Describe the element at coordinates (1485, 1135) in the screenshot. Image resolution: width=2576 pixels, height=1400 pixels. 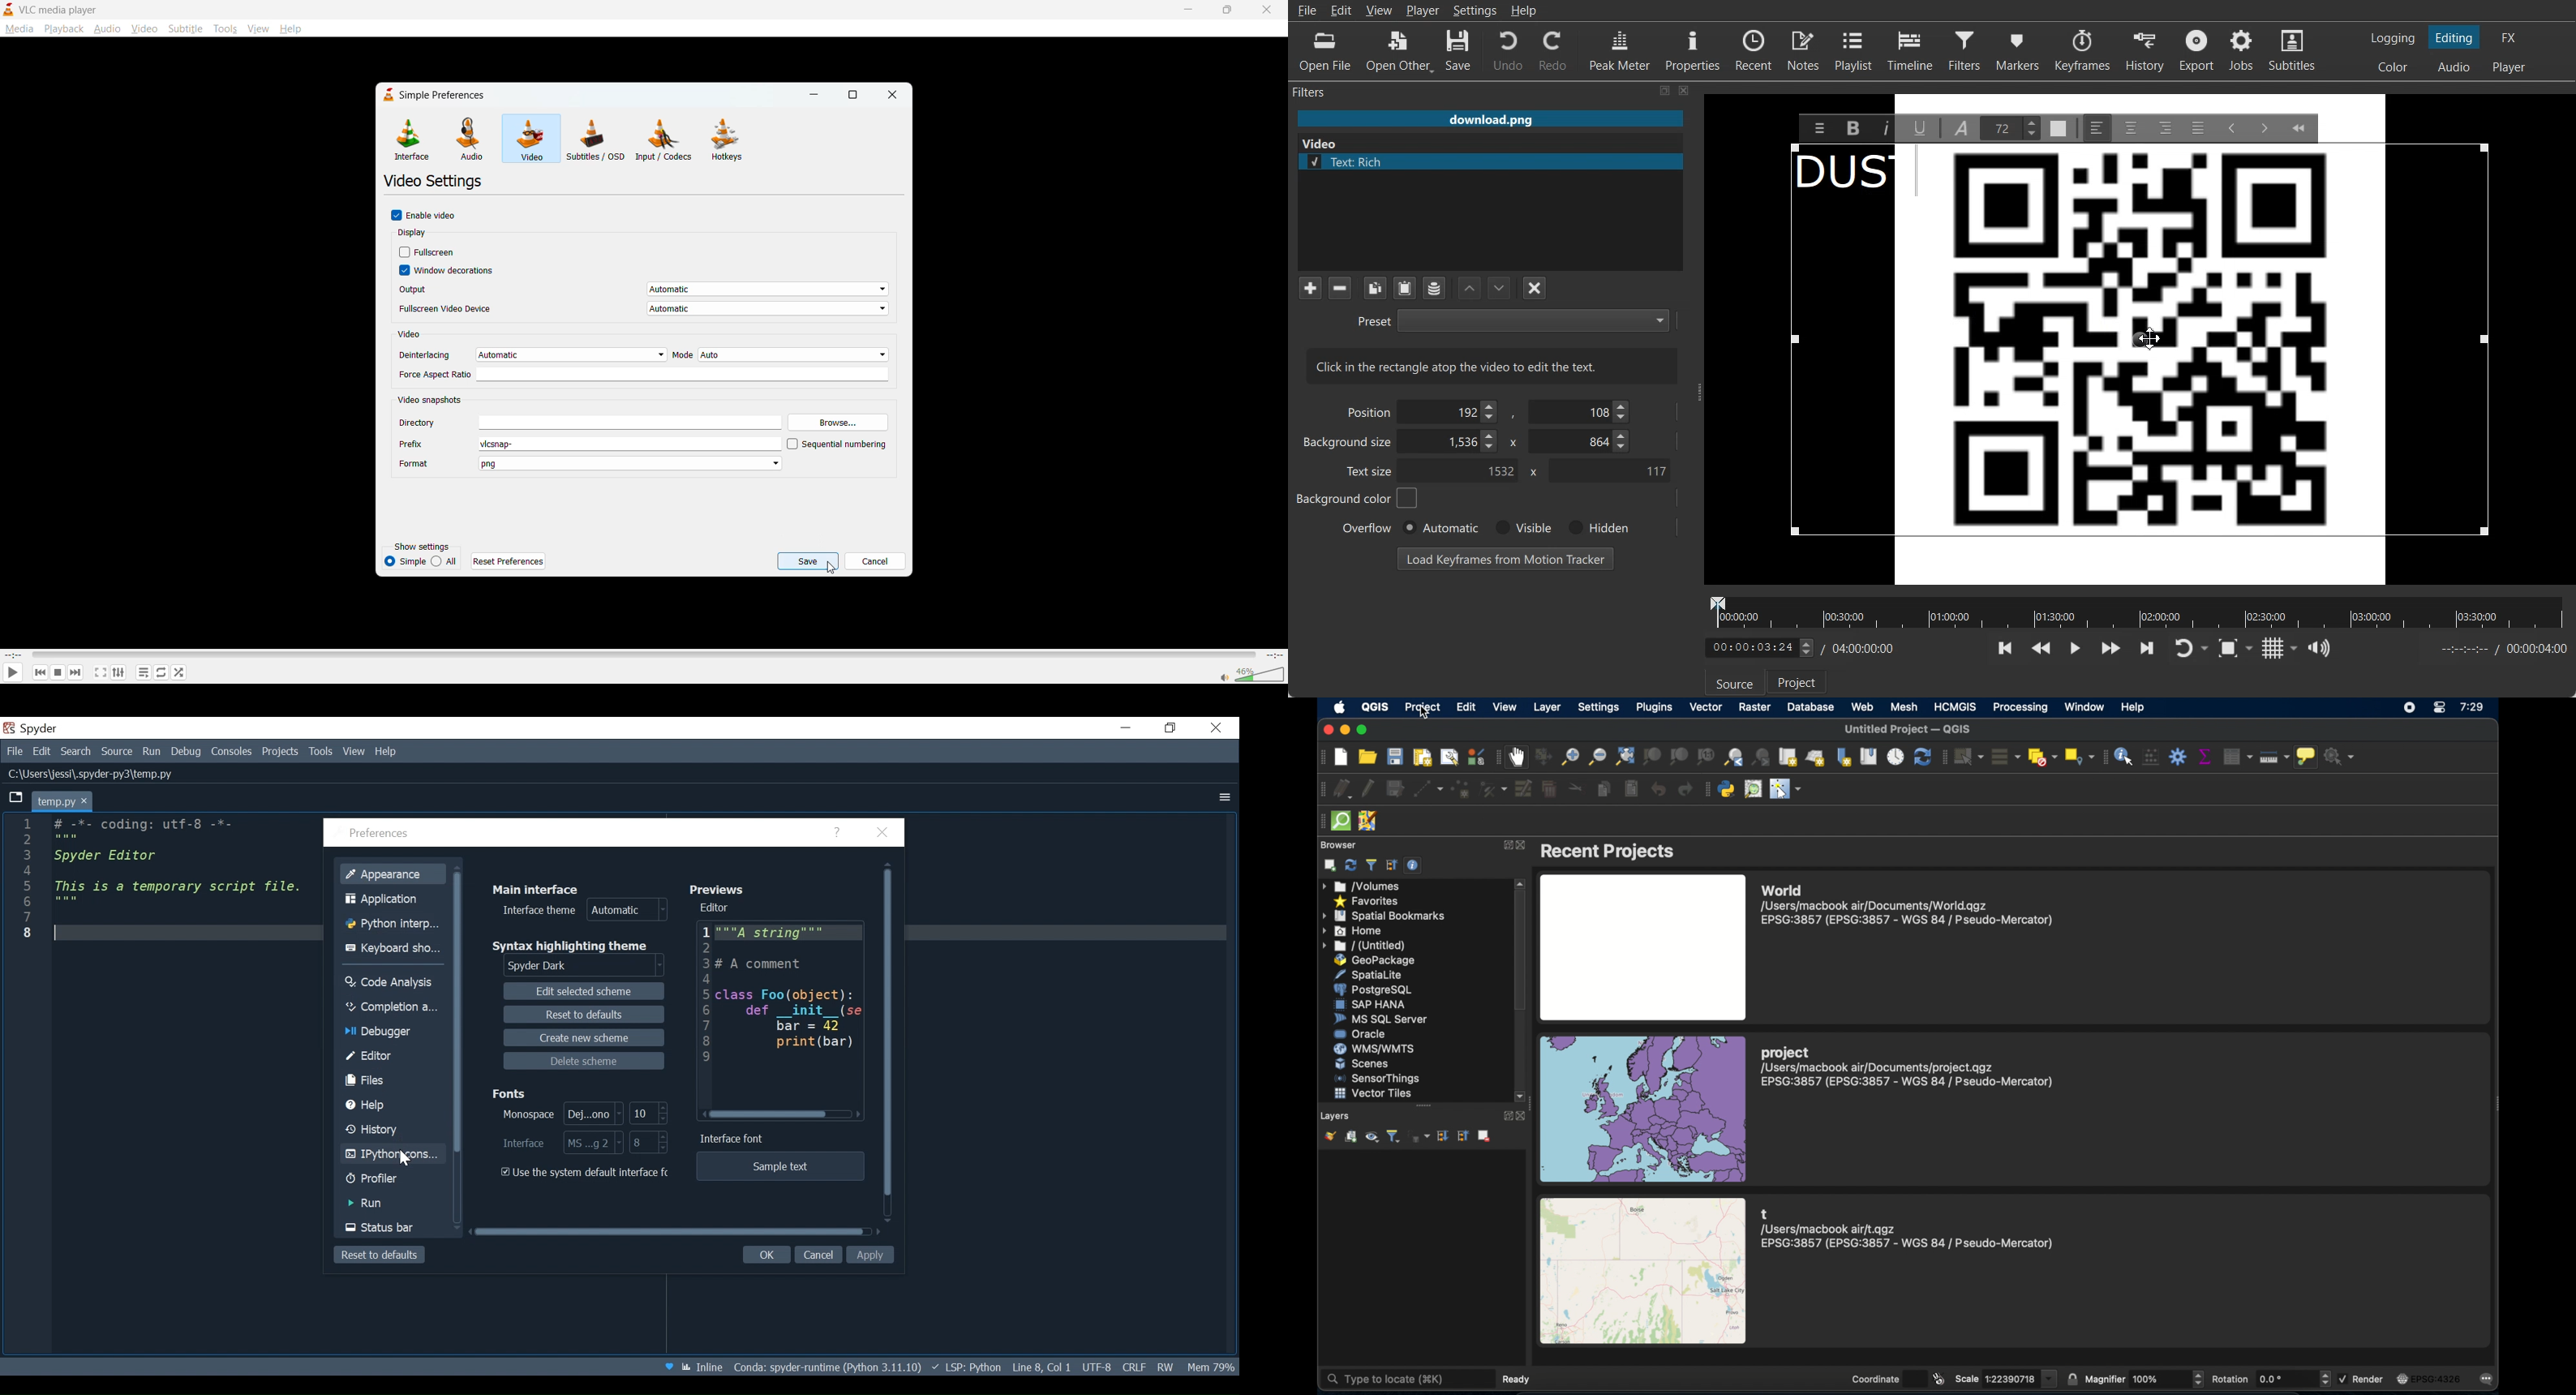
I see `remove layer/group` at that location.